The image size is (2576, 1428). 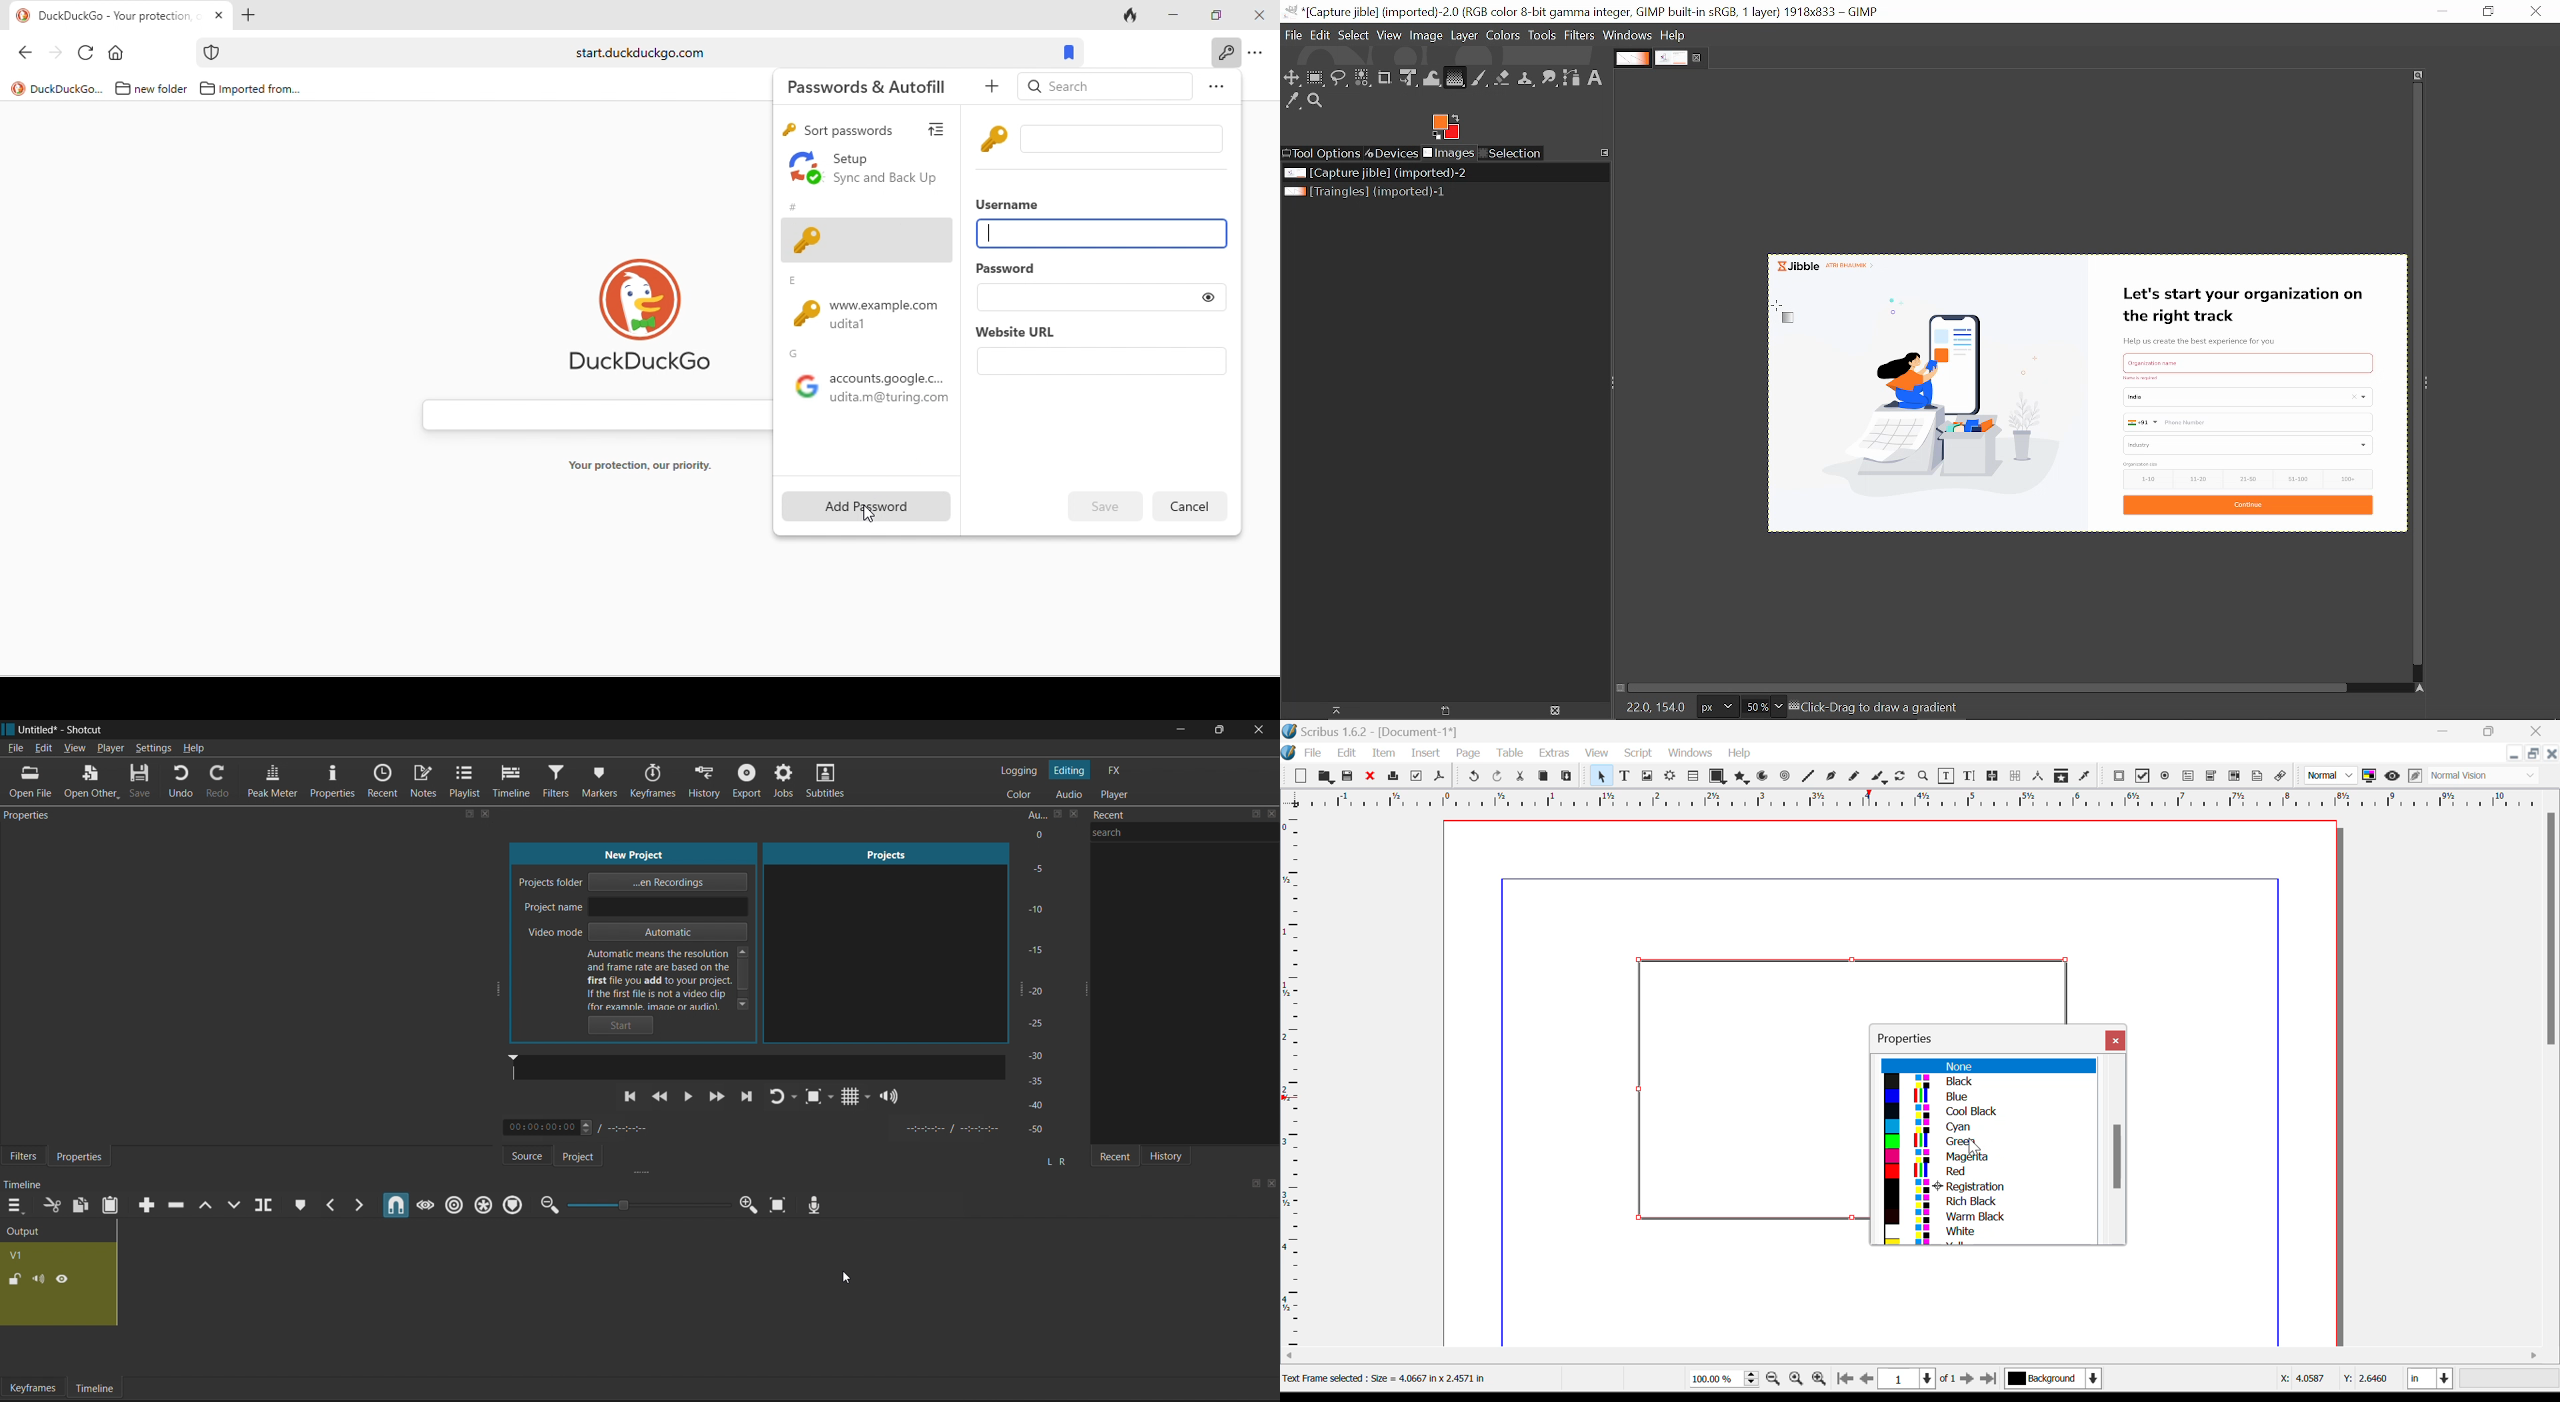 I want to click on Tool options, so click(x=1322, y=155).